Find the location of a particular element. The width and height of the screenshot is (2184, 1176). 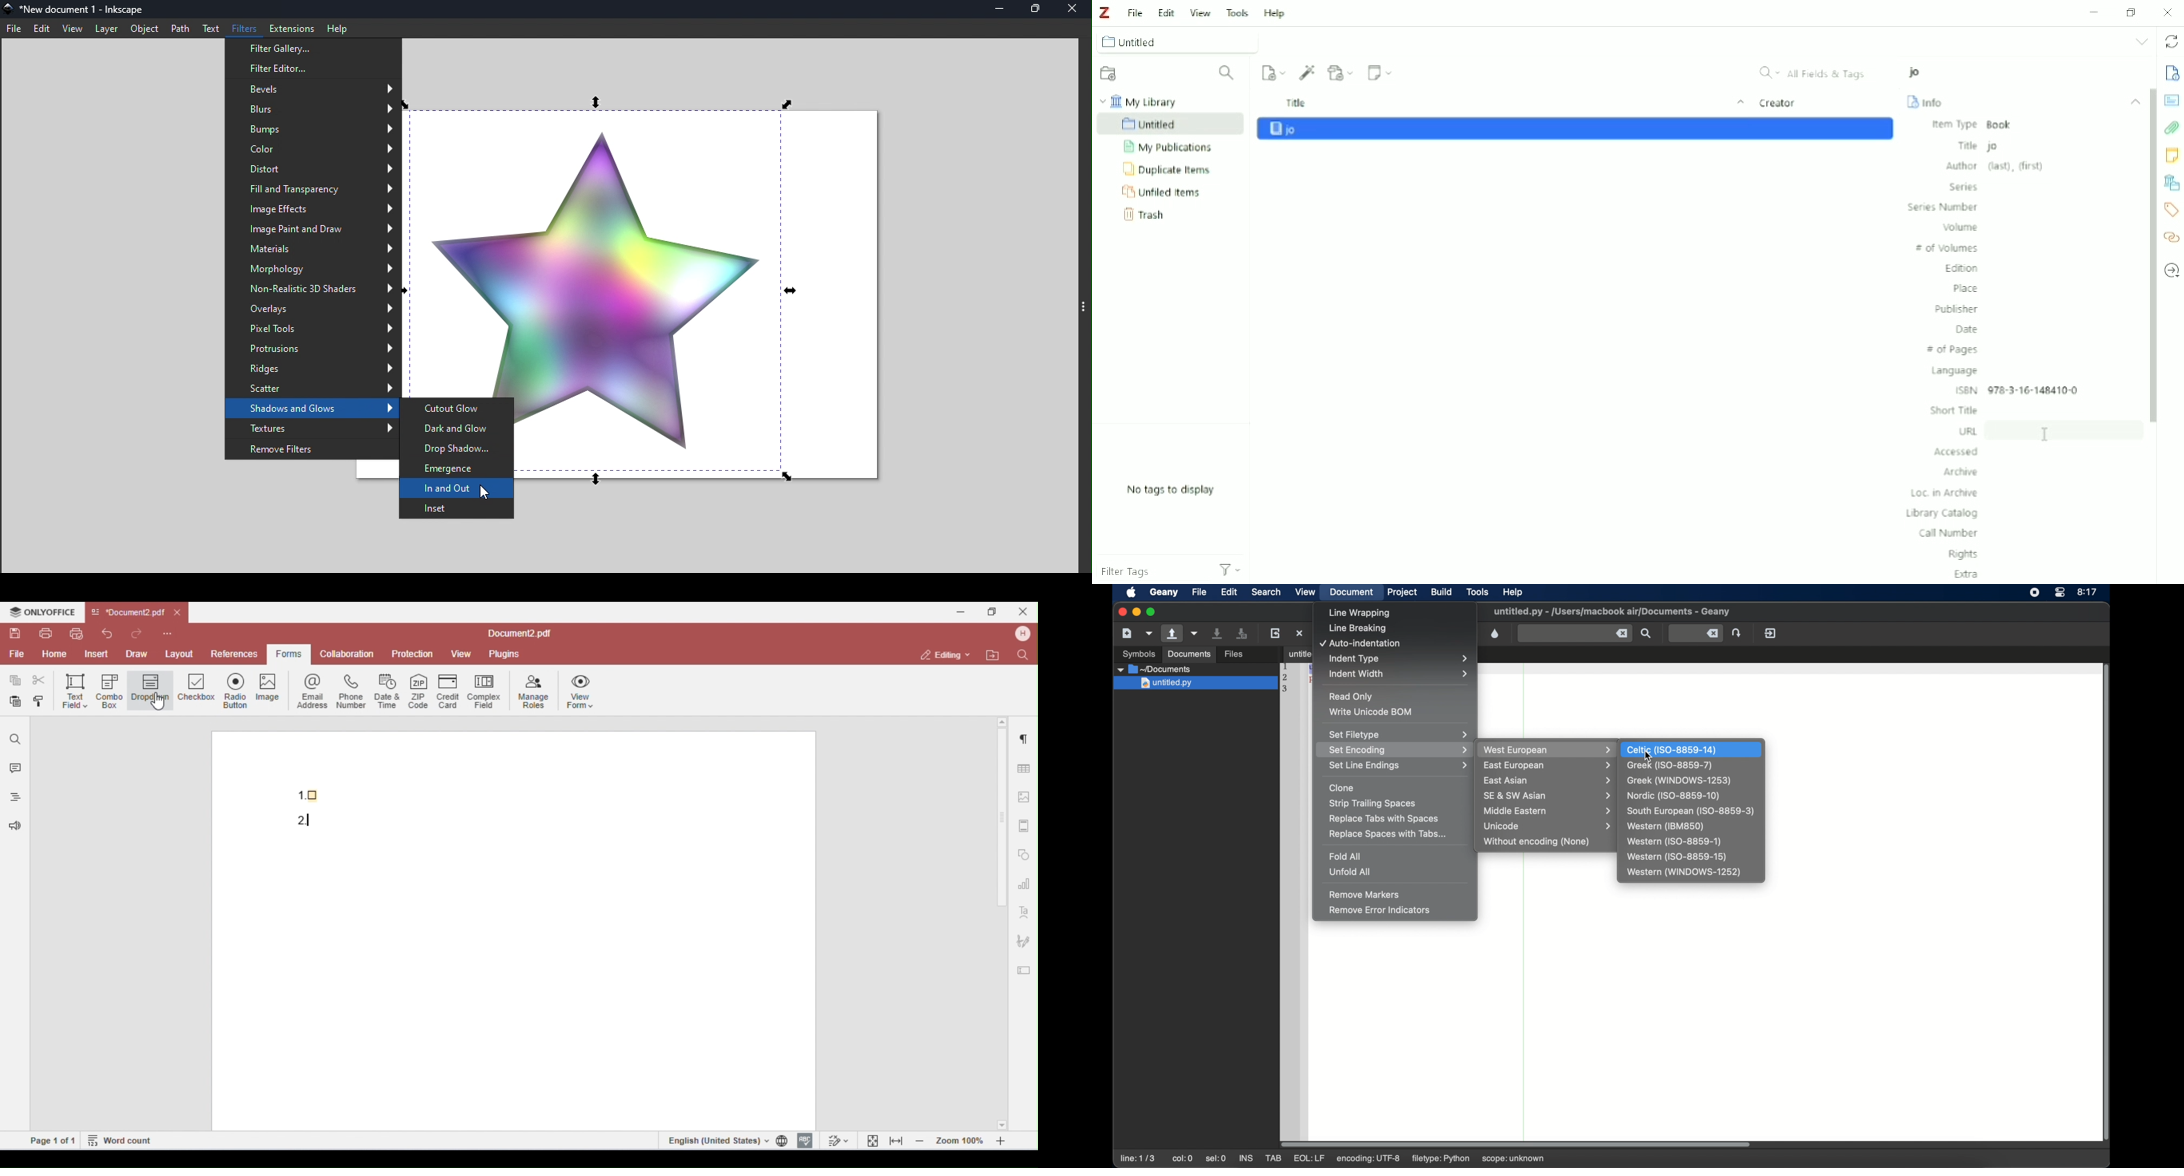

Library Catalog is located at coordinates (1941, 513).